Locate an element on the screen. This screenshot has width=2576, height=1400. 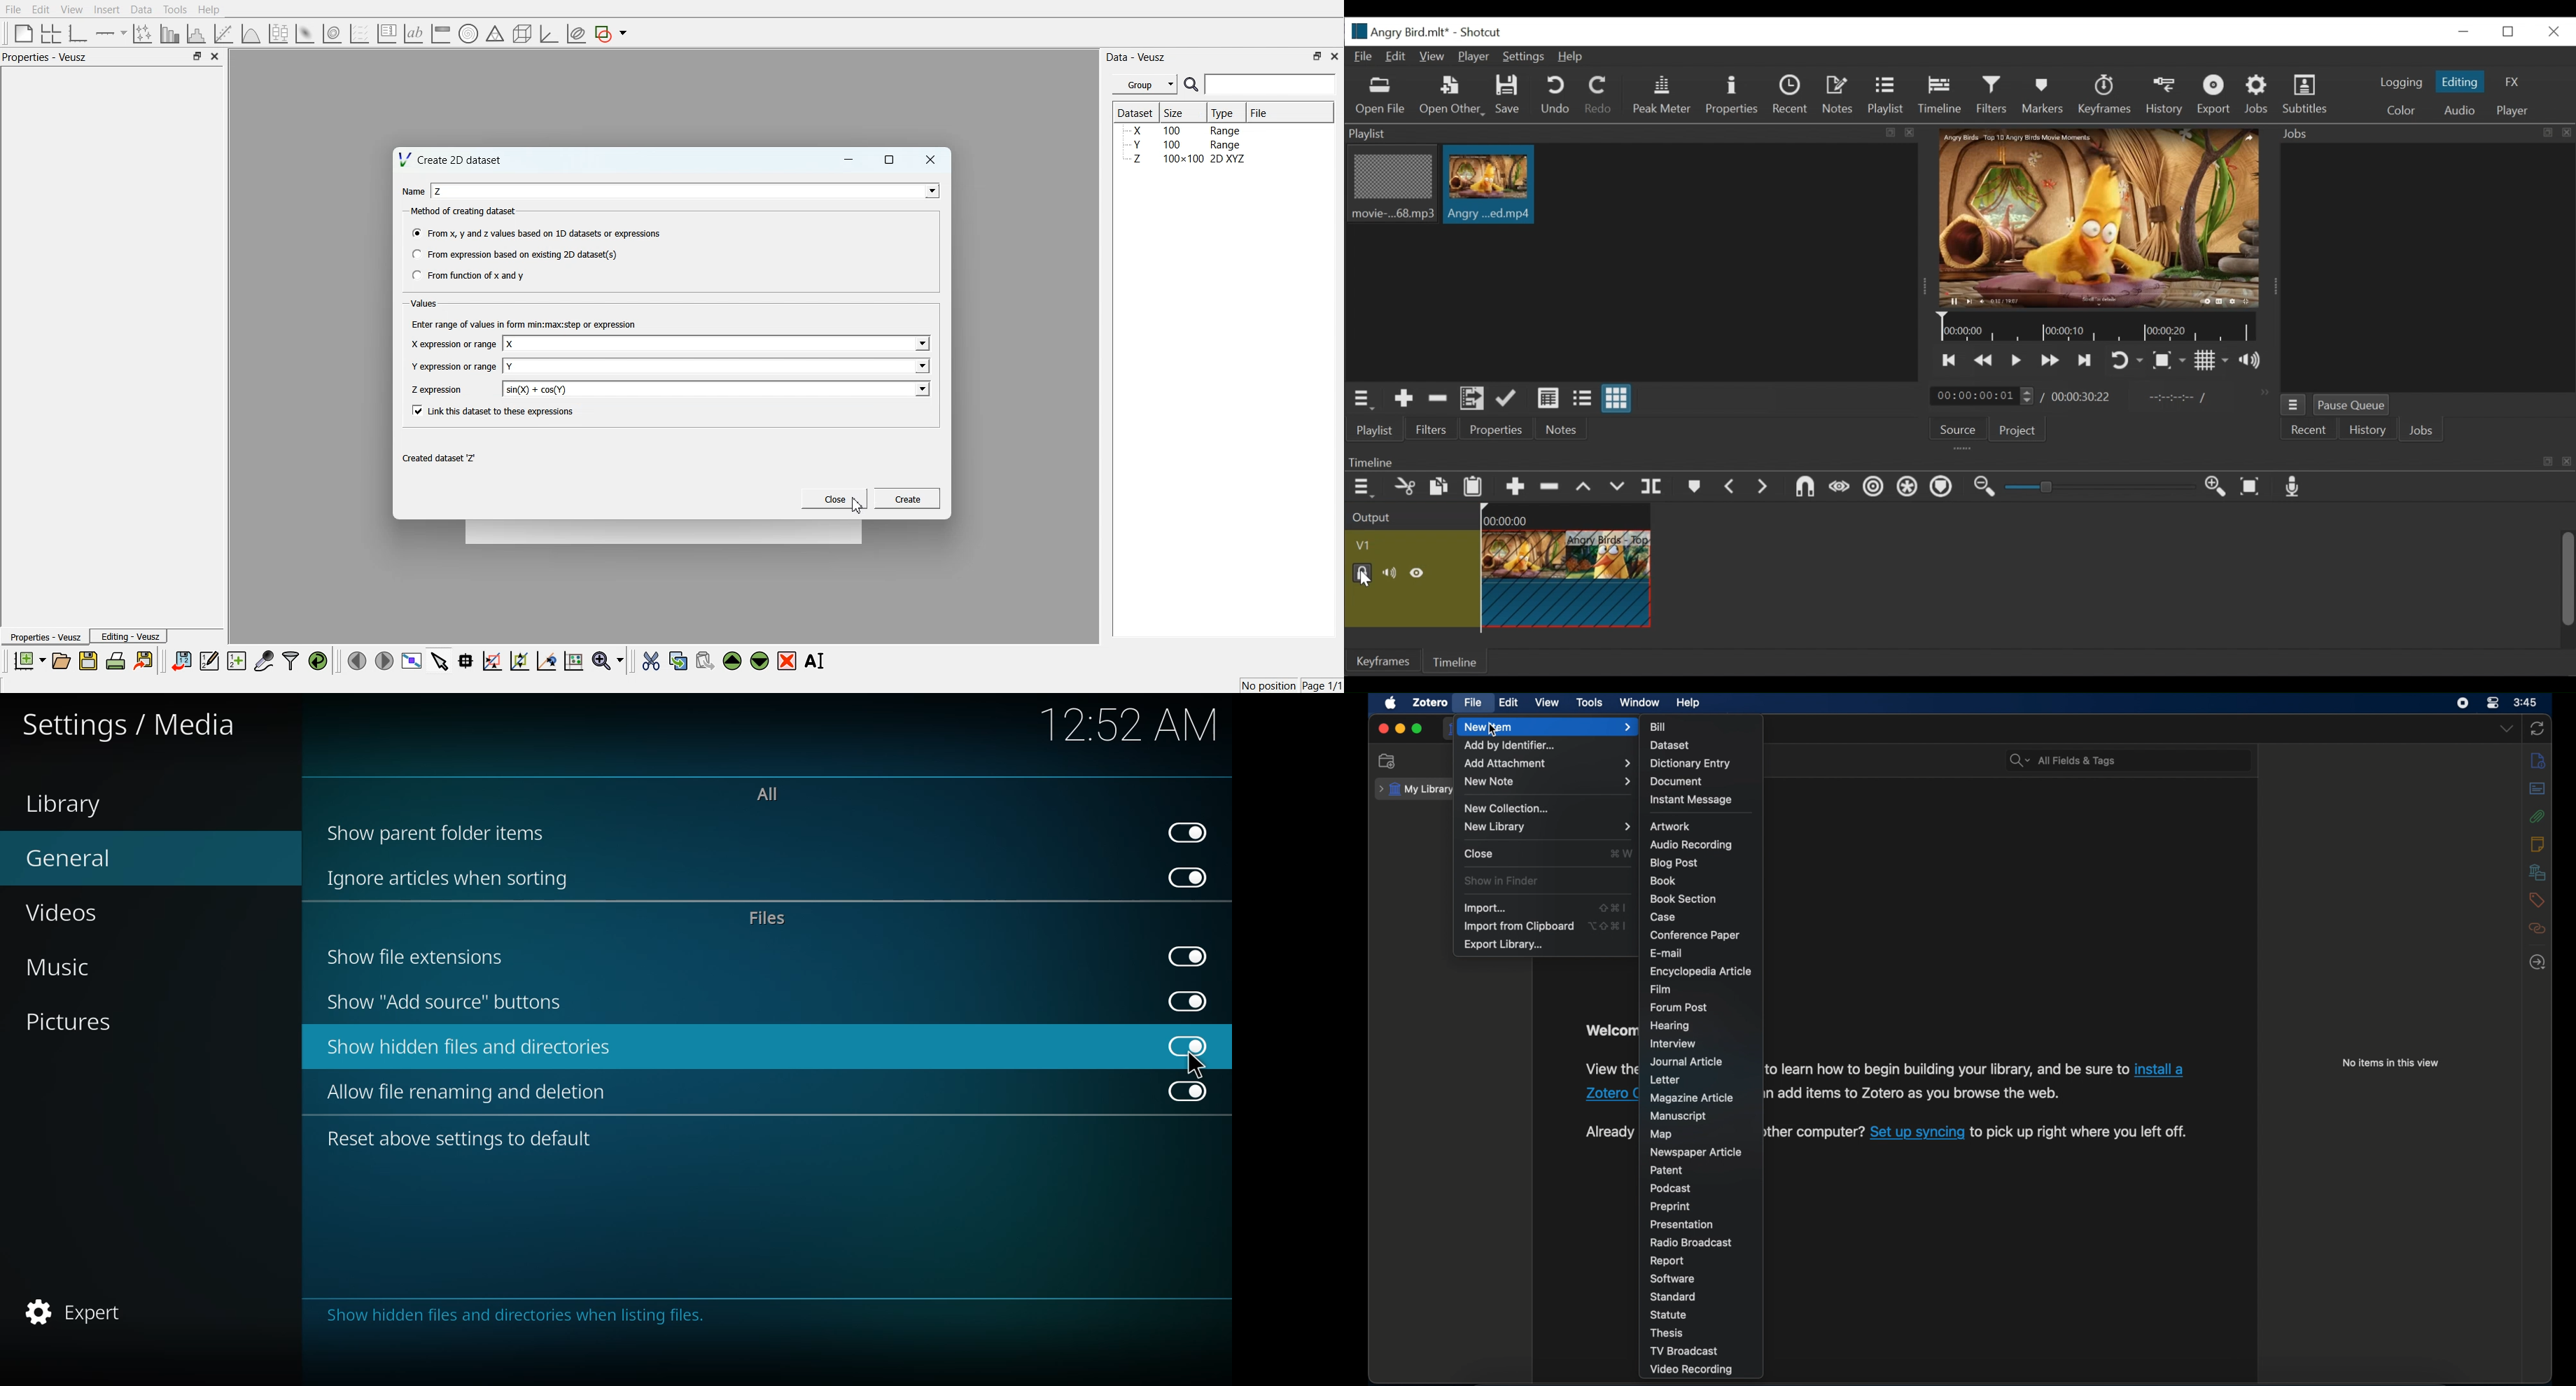
enabled is located at coordinates (1186, 1001).